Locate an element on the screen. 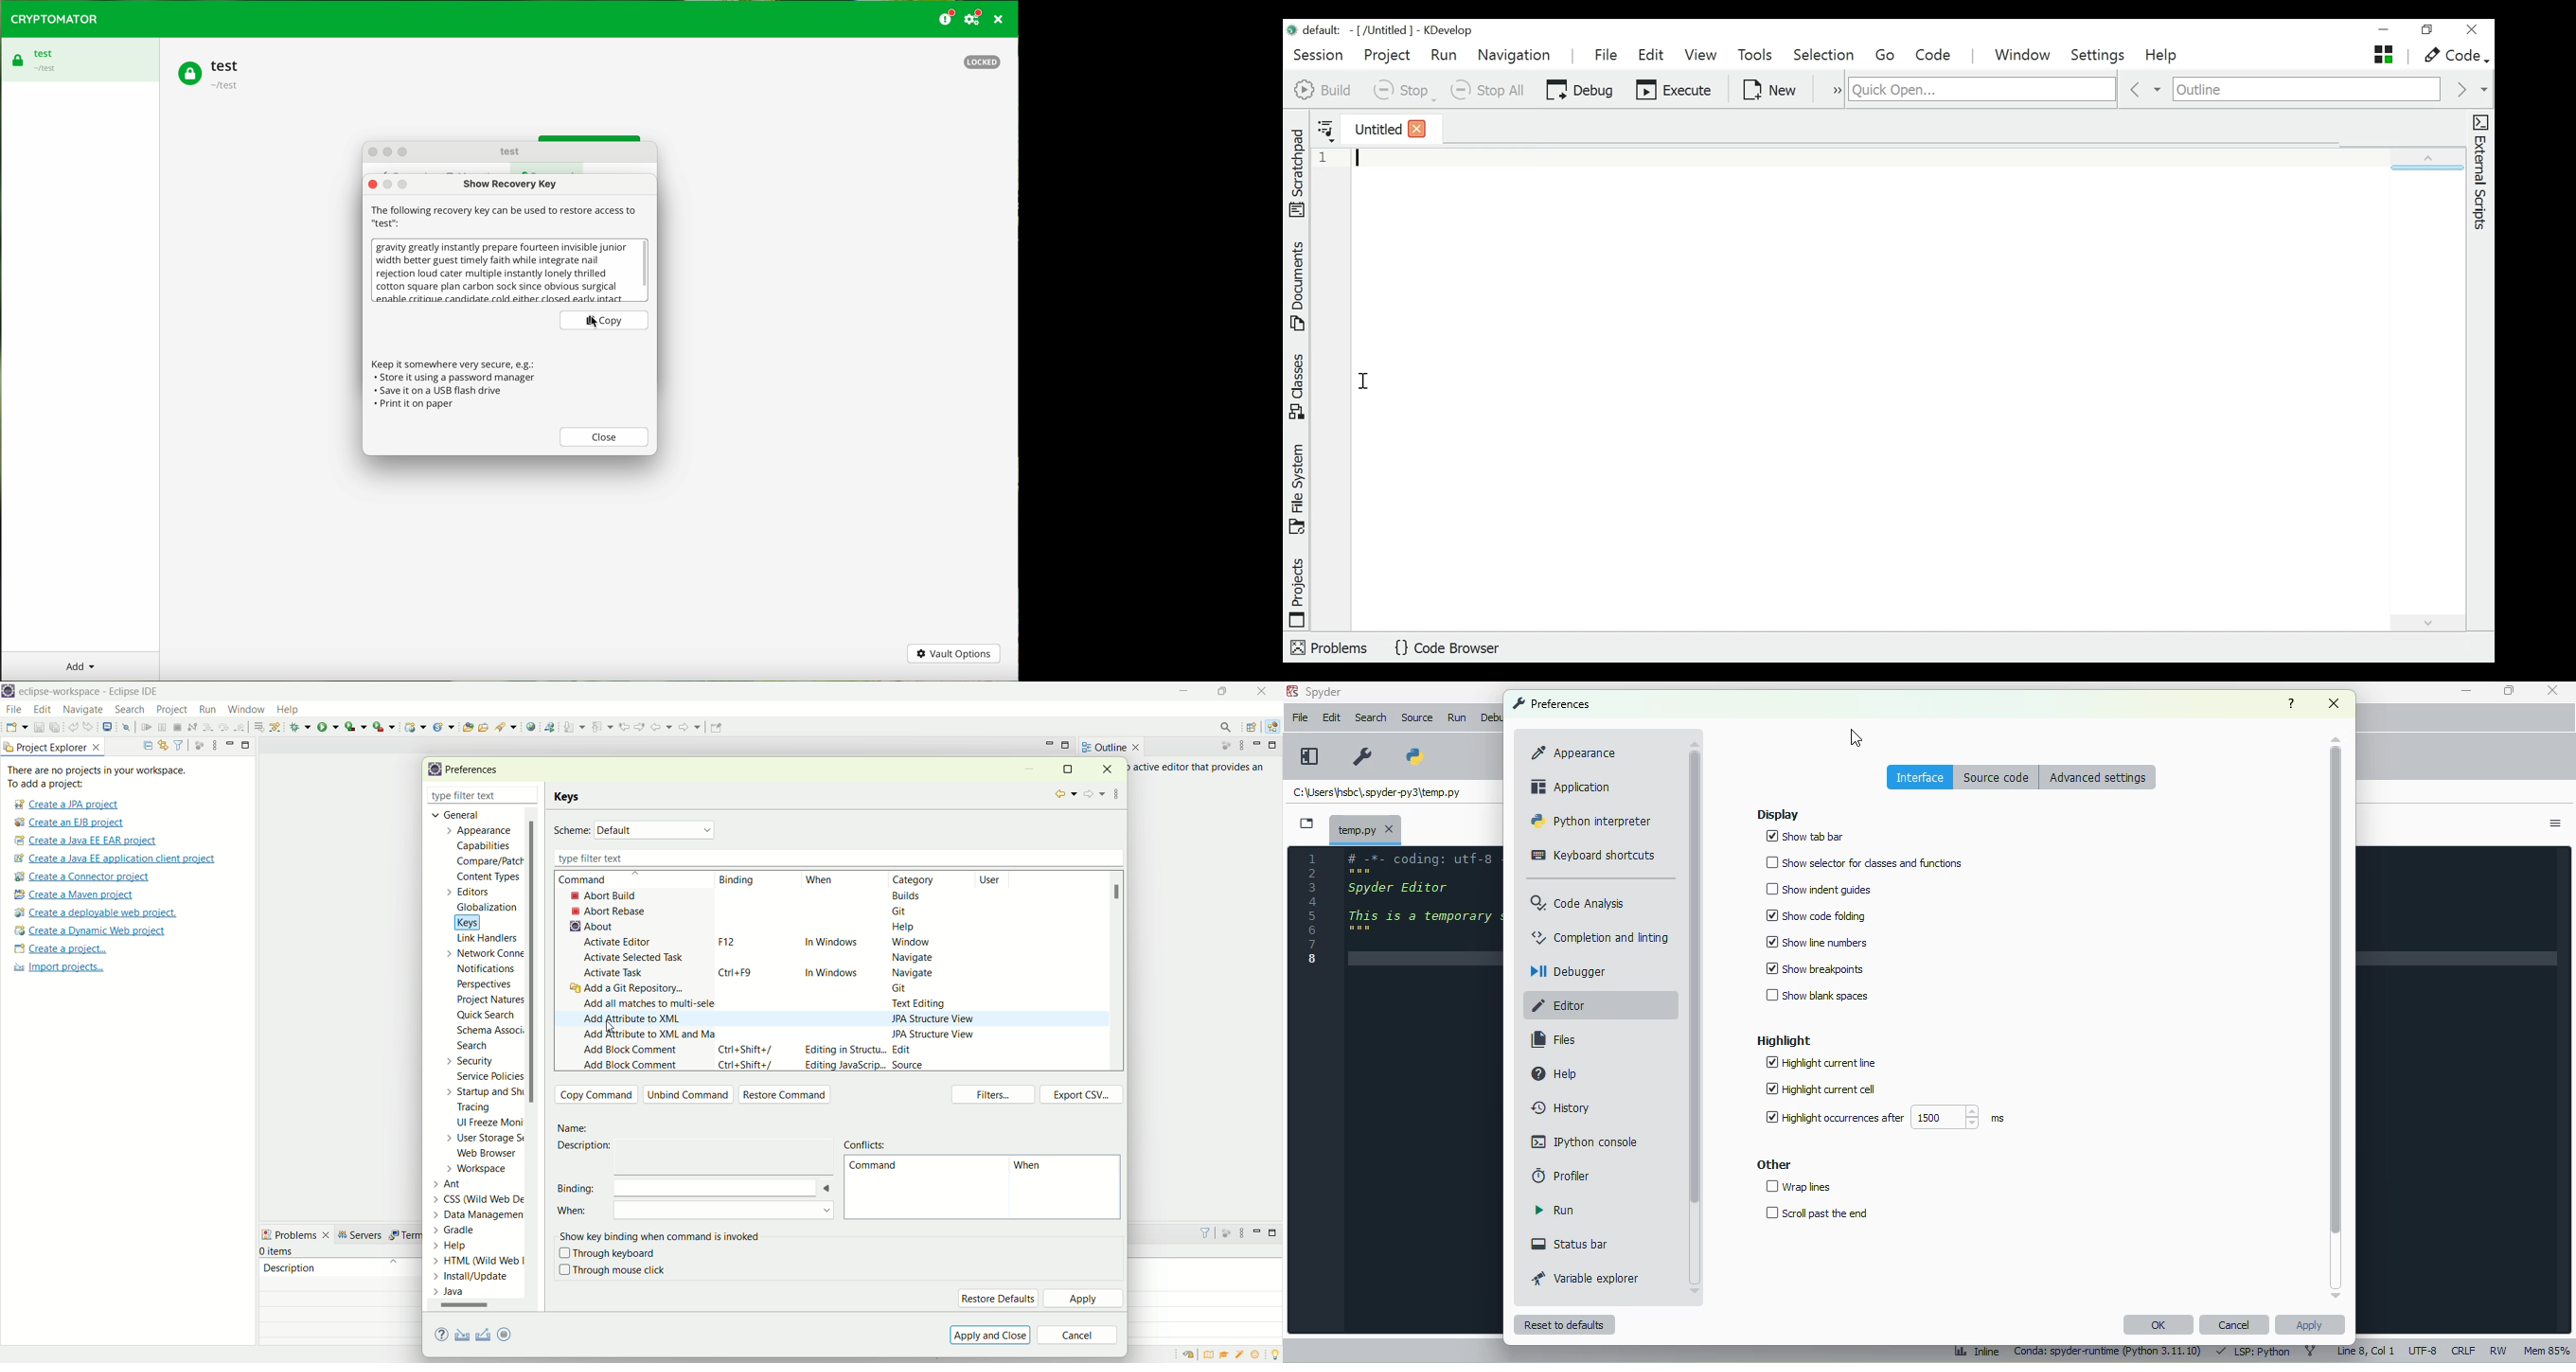 Image resolution: width=2576 pixels, height=1372 pixels. Documents is located at coordinates (1297, 294).